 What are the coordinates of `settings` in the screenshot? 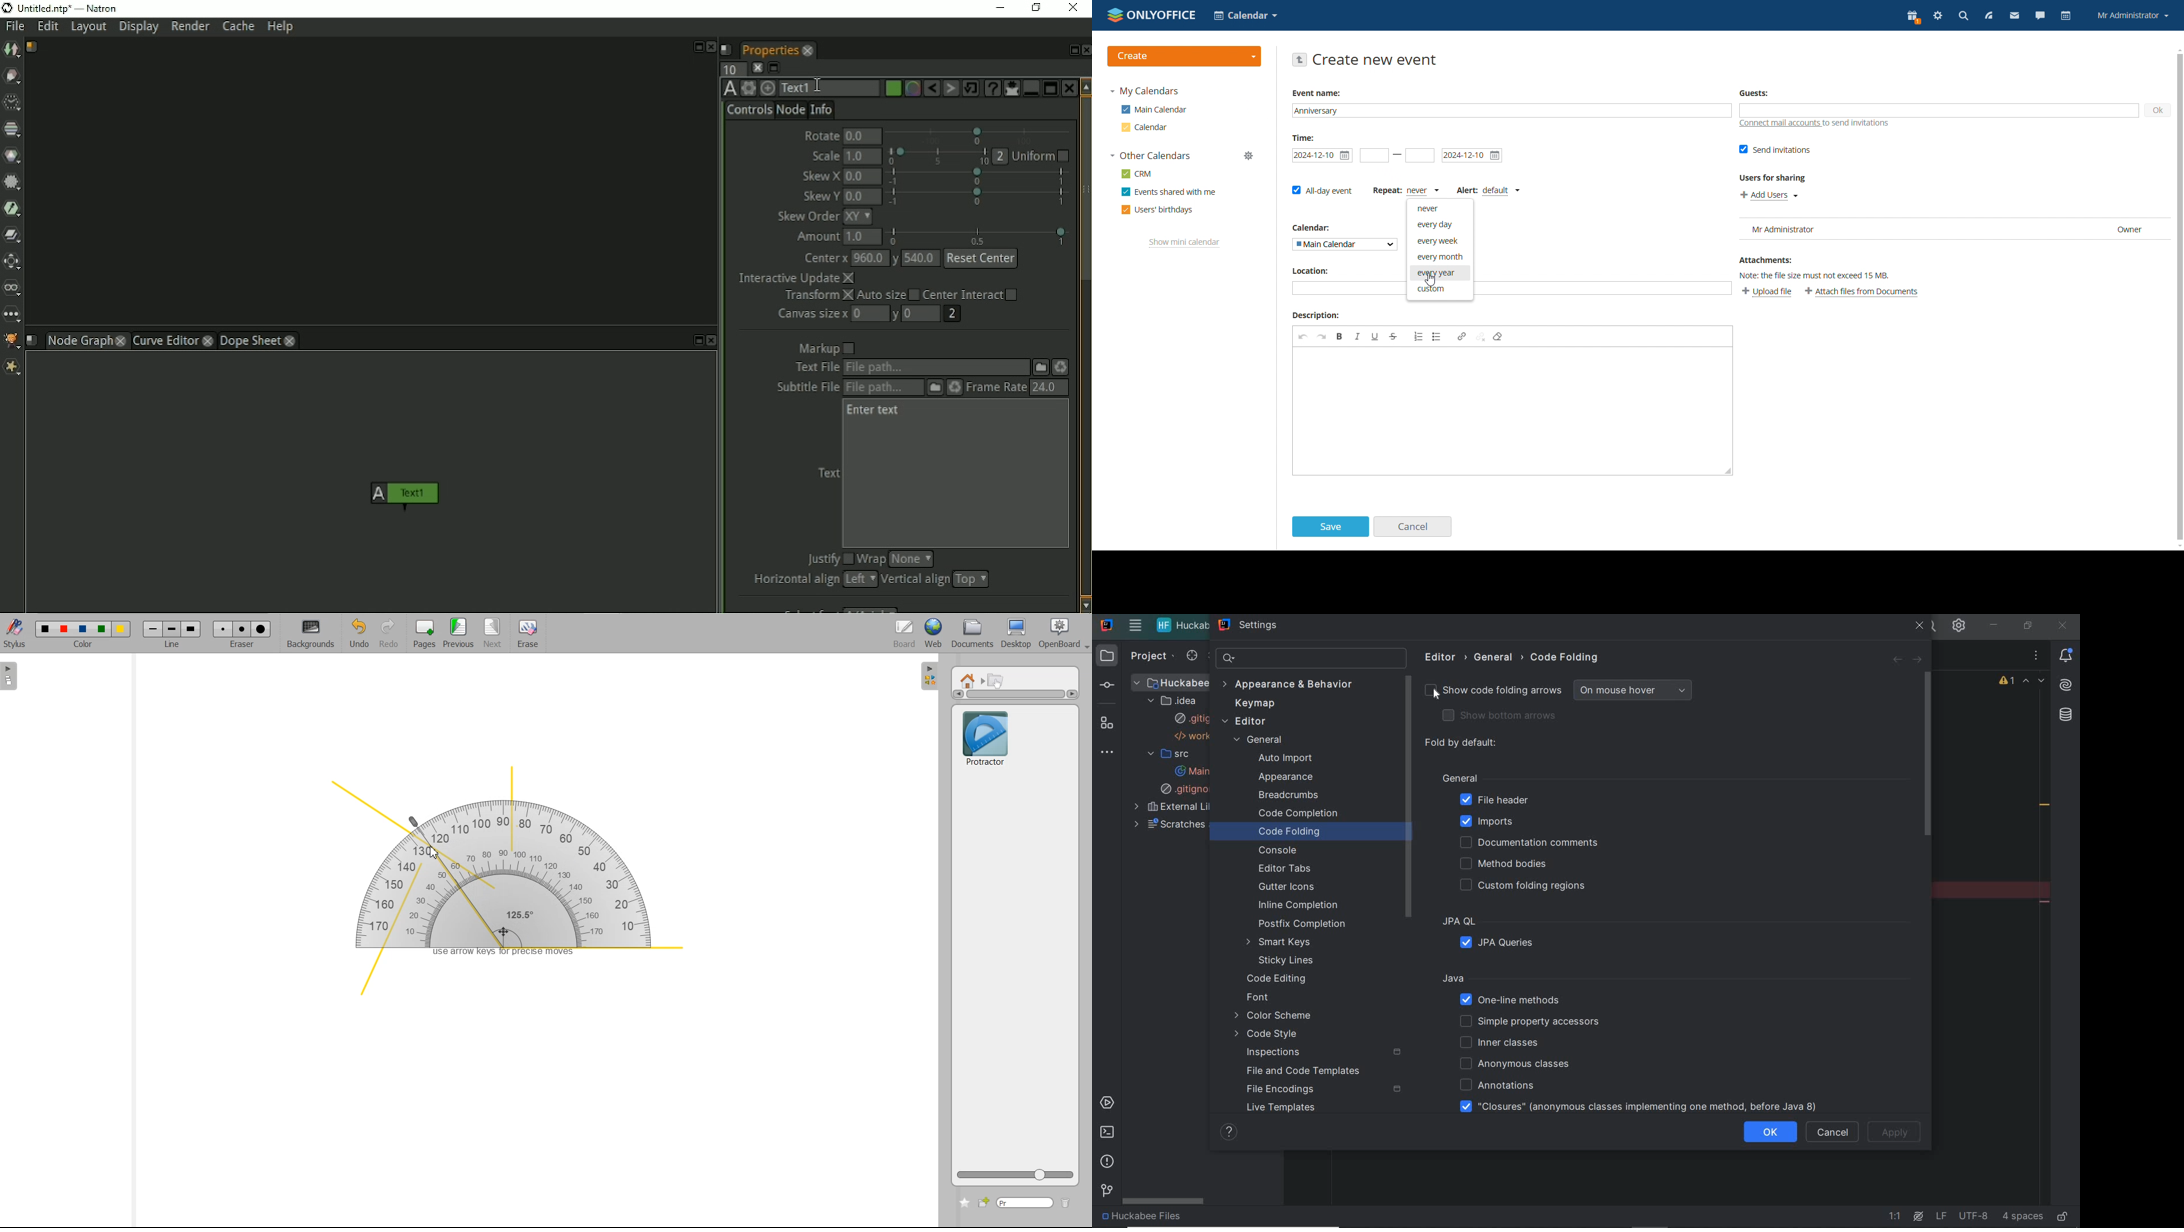 It's located at (1253, 626).